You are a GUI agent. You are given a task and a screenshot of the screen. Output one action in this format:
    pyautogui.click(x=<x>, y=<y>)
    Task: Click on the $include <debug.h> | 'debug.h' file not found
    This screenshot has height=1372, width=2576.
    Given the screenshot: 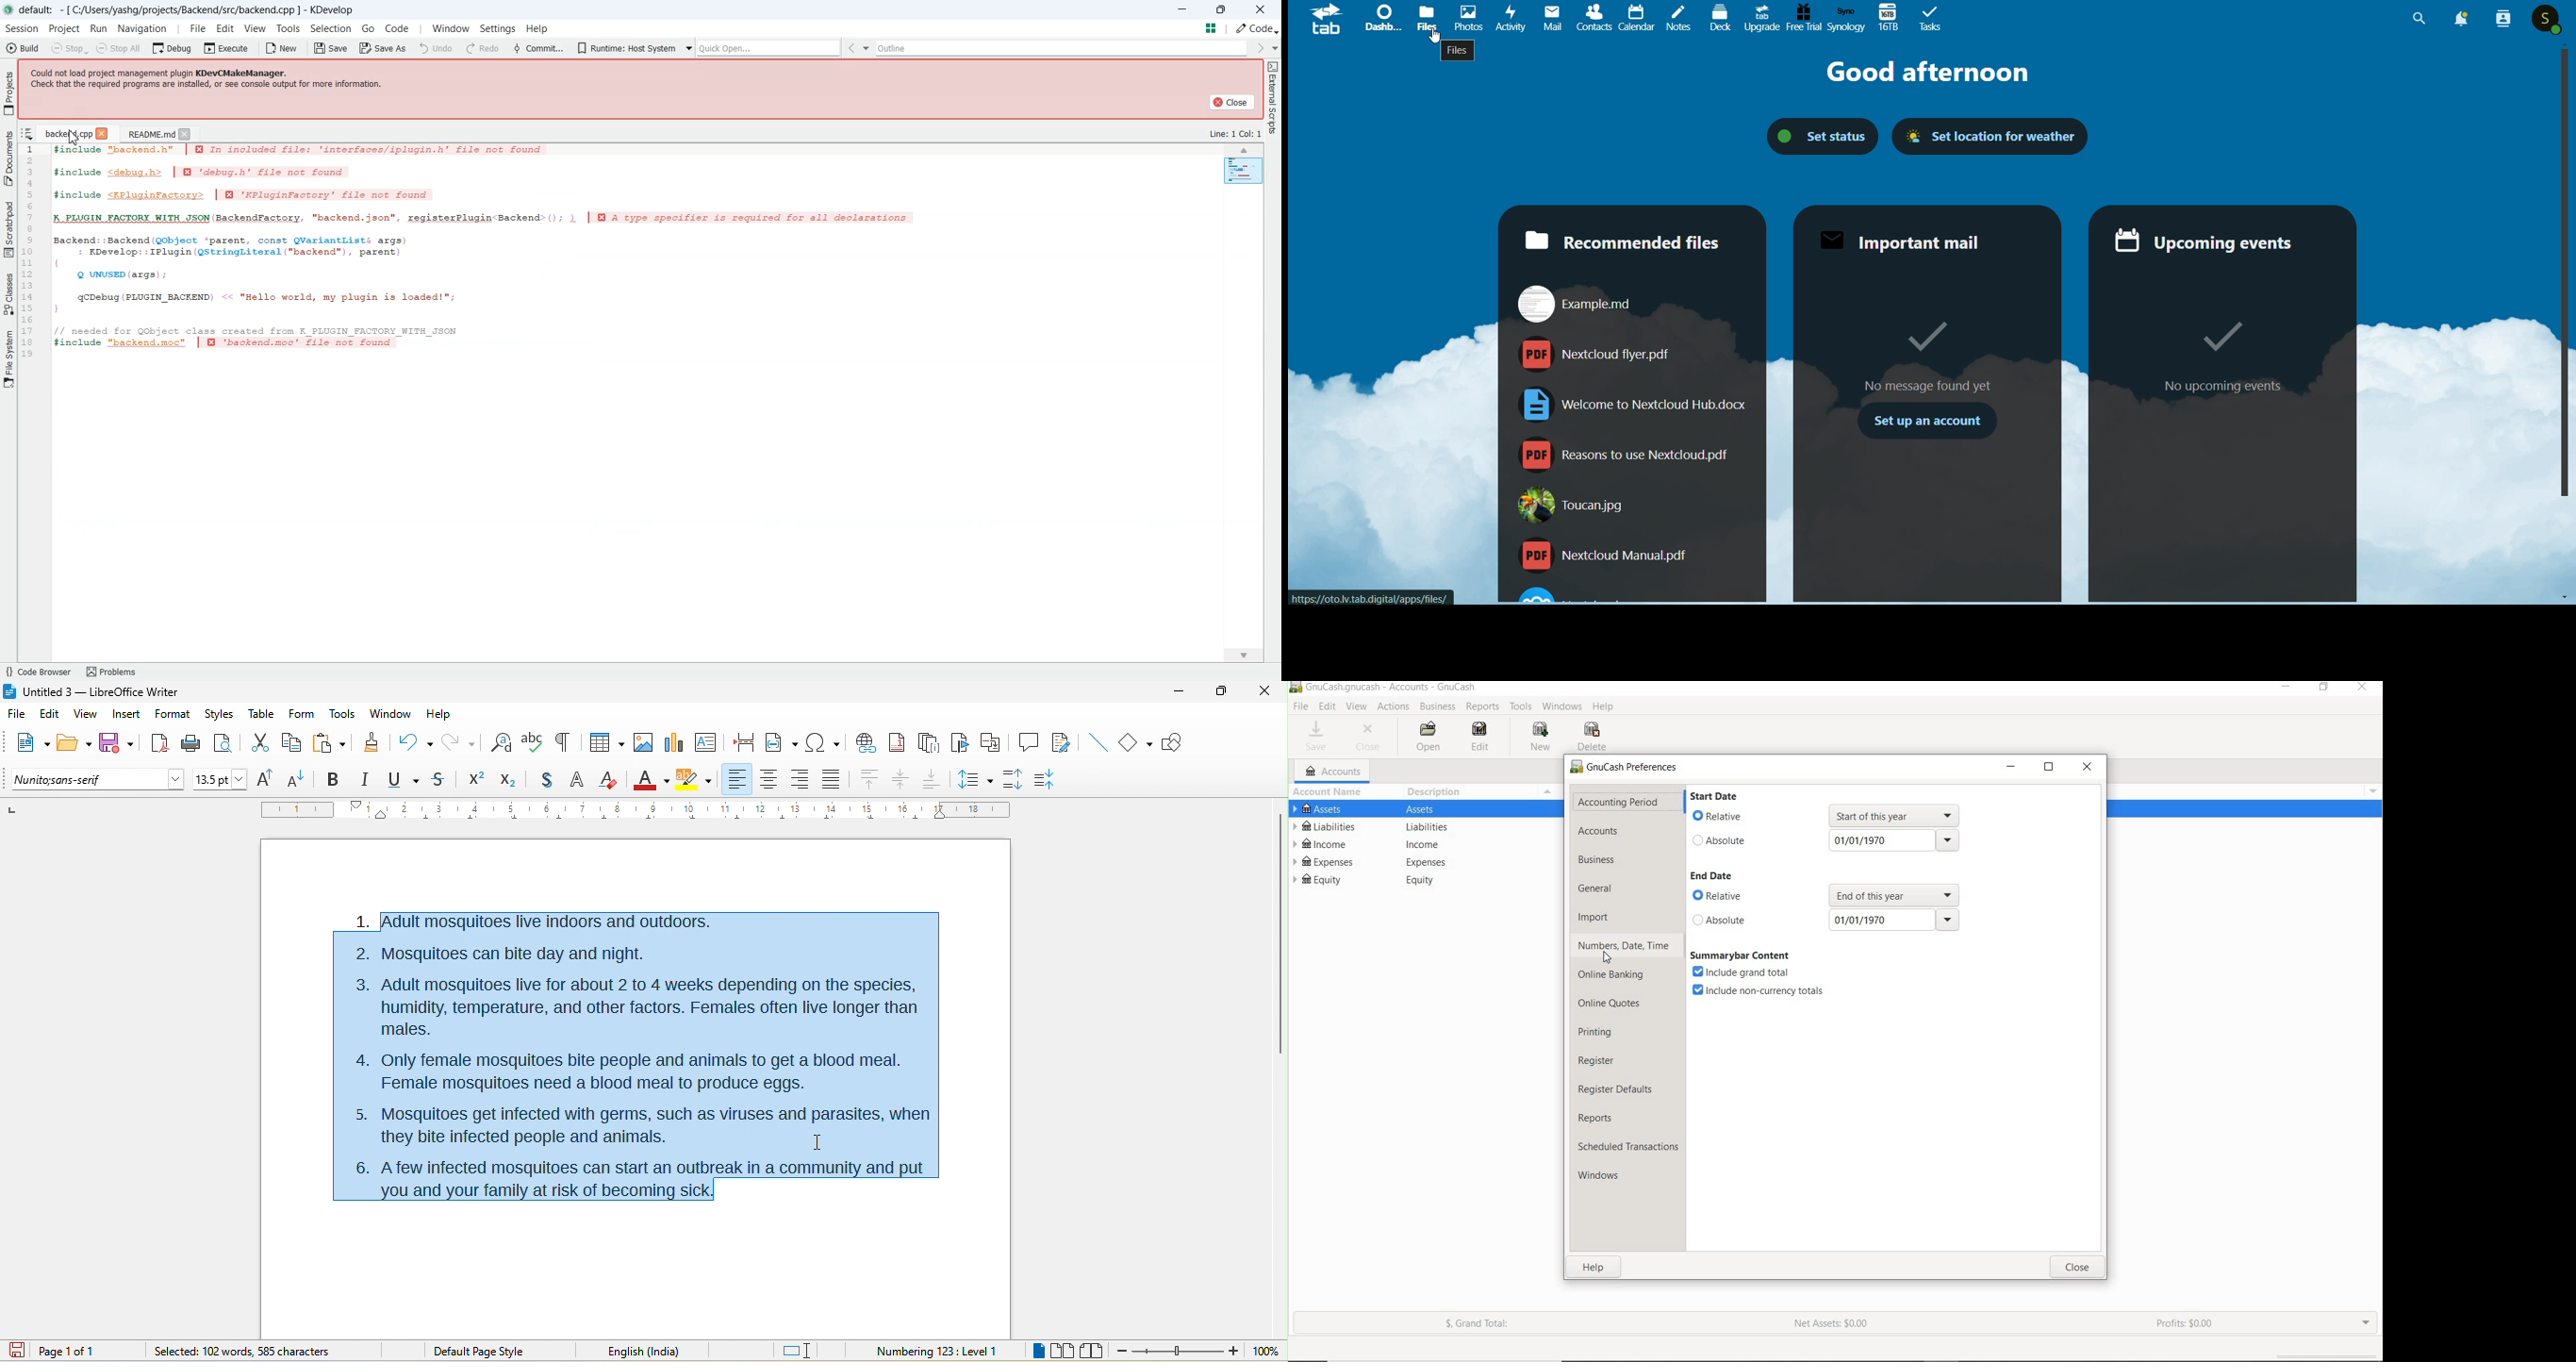 What is the action you would take?
    pyautogui.click(x=206, y=172)
    